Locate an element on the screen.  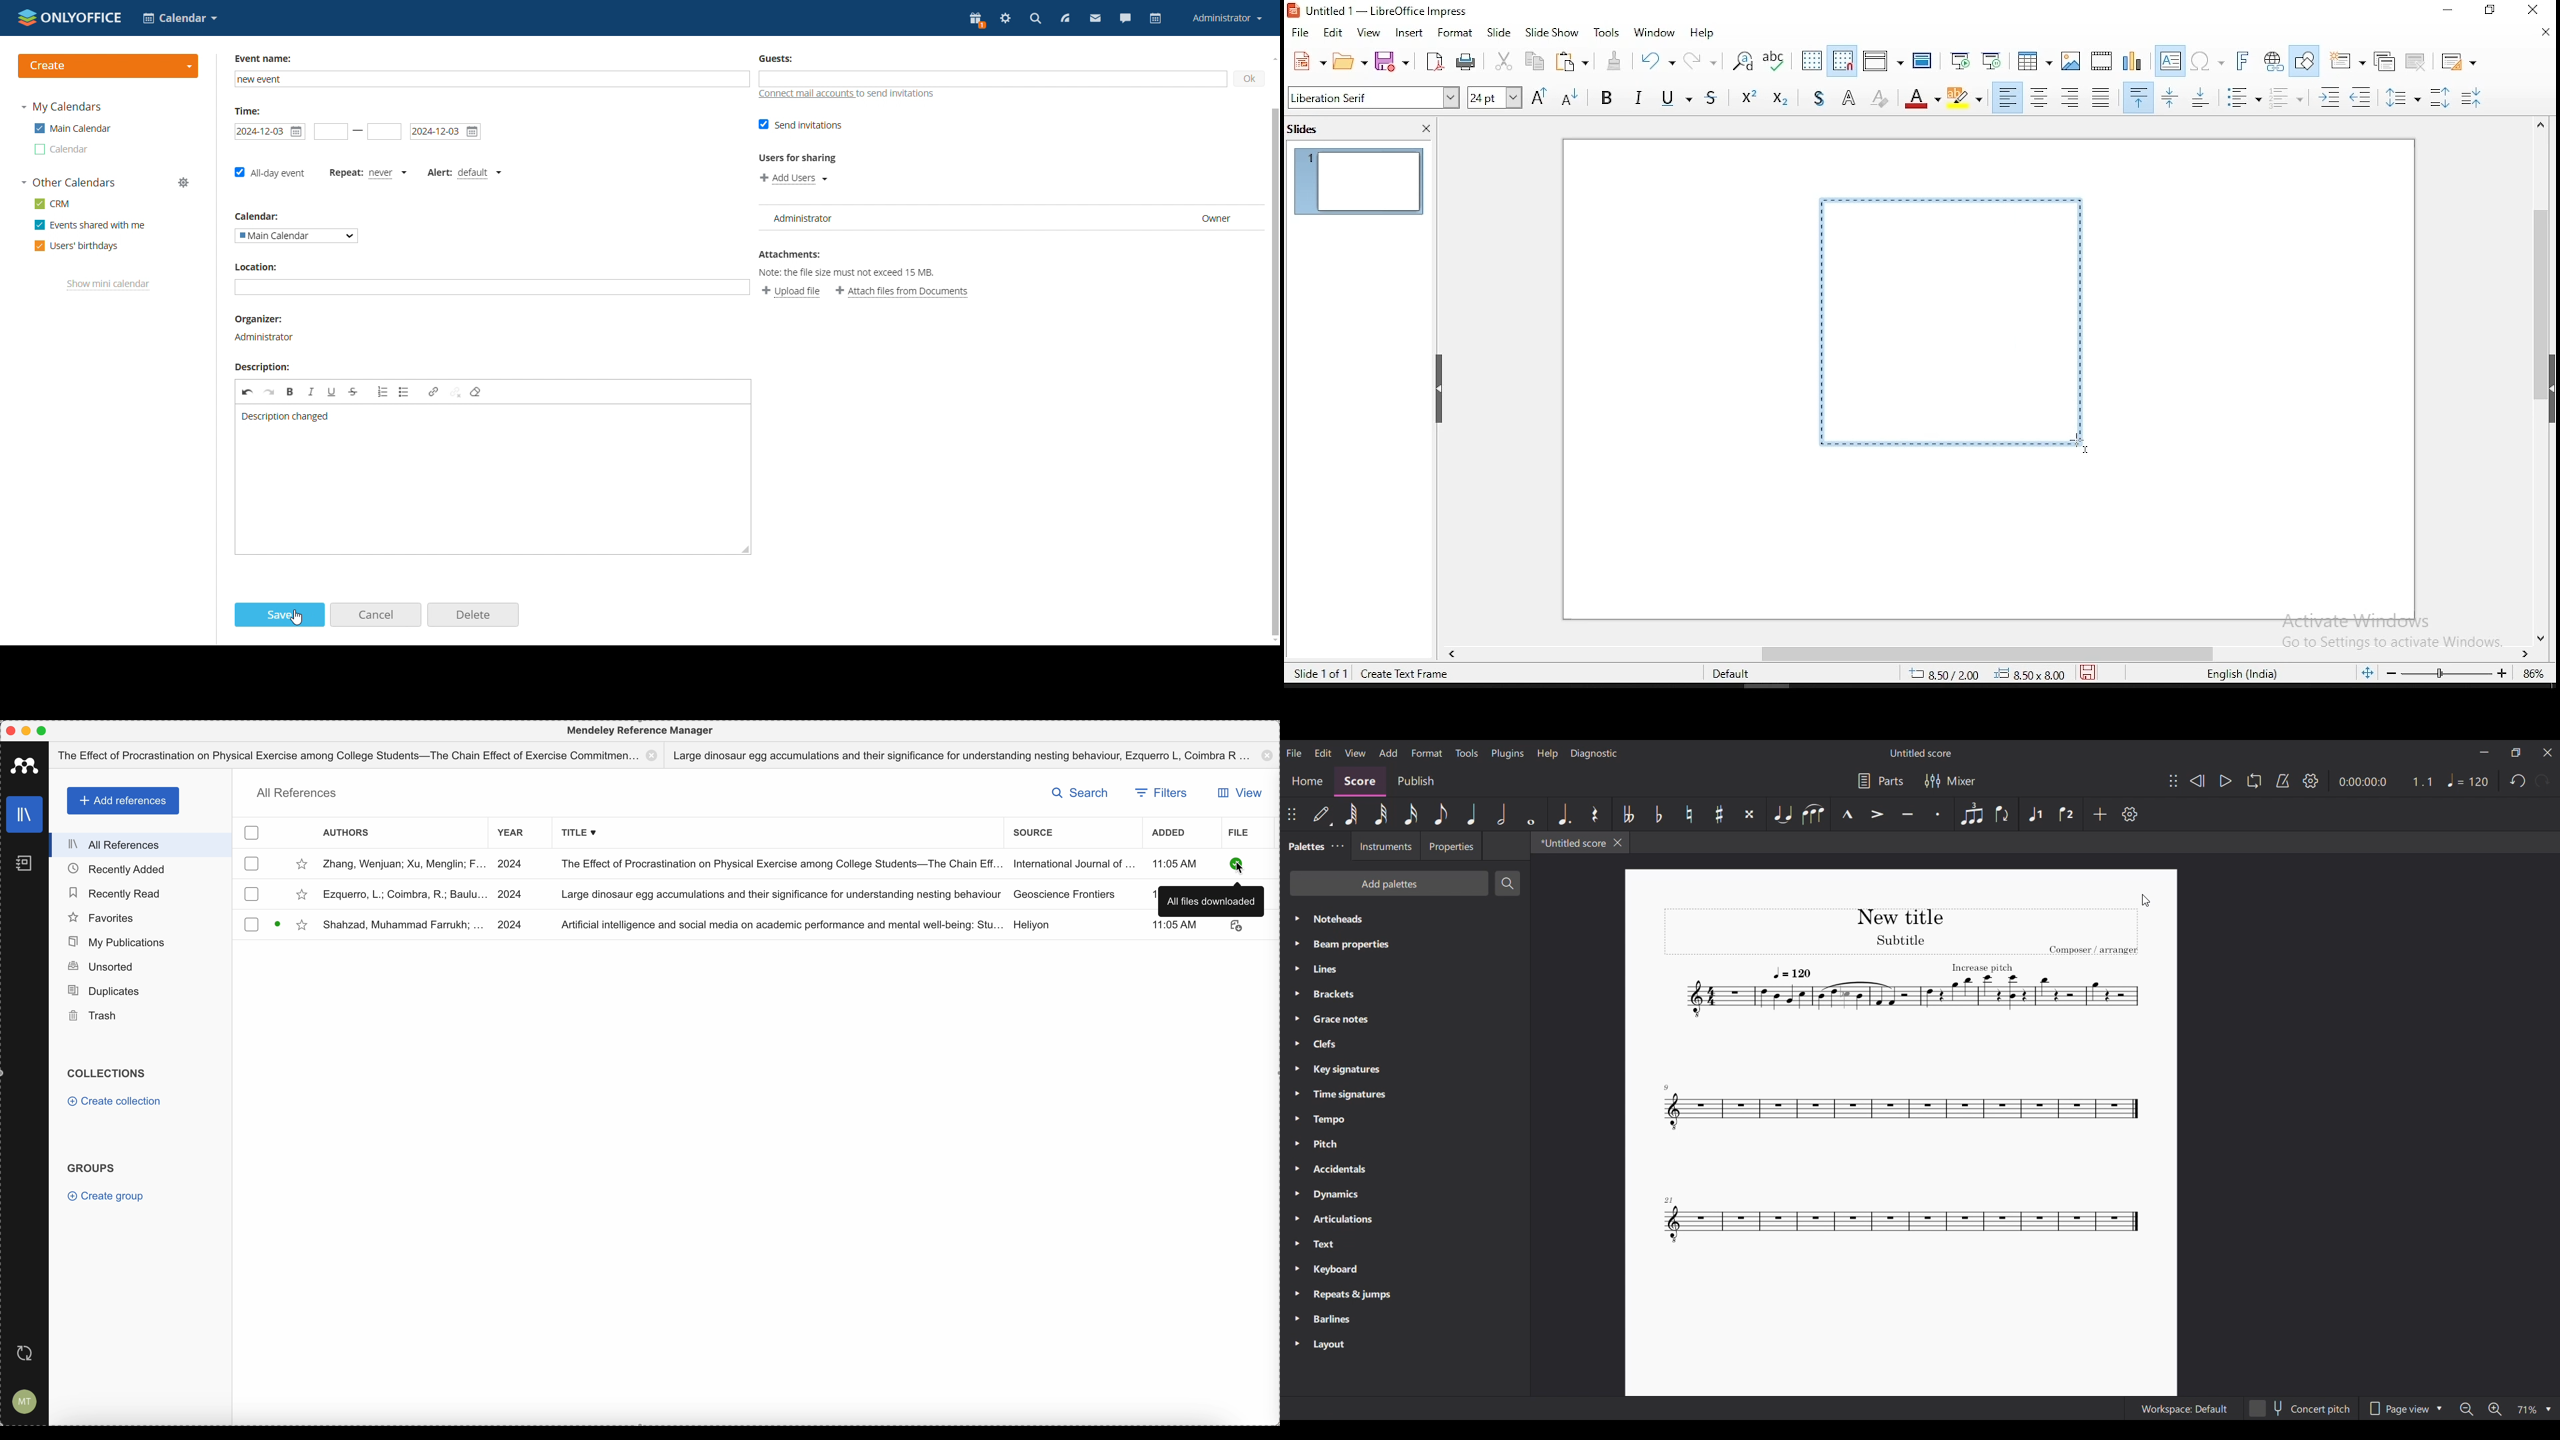
calendar: is located at coordinates (261, 216).